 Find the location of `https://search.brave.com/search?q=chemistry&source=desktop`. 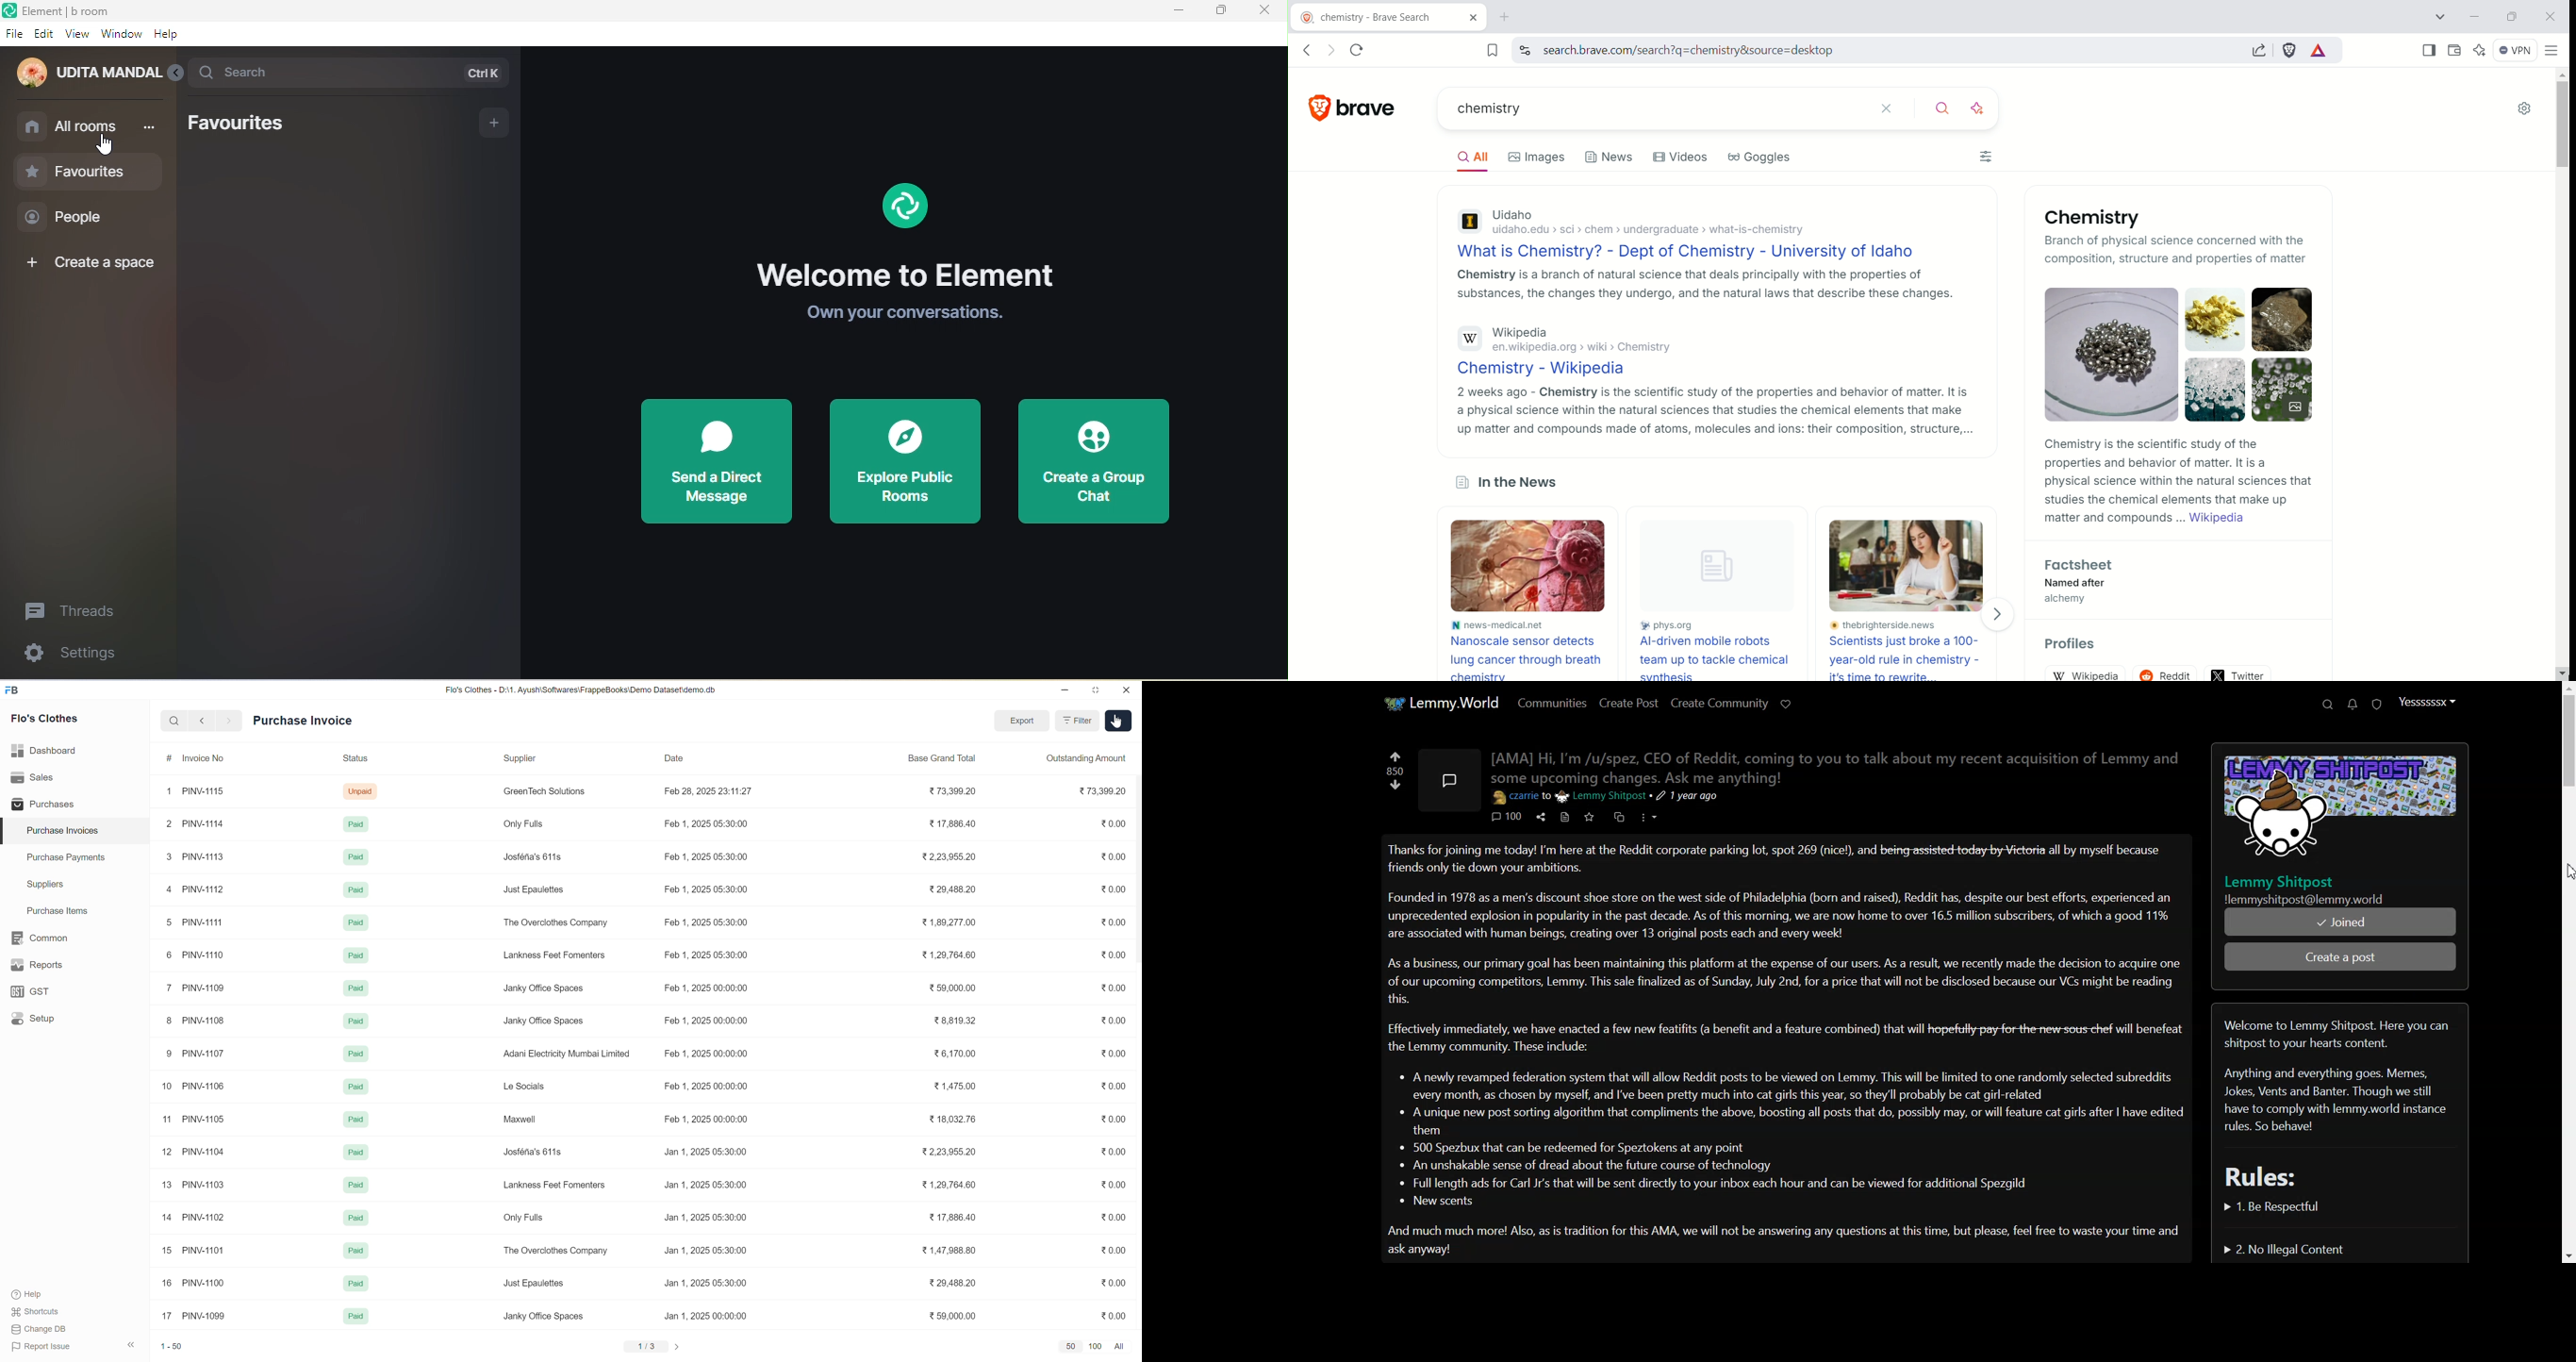

https://search.brave.com/search?q=chemistry&source=desktop is located at coordinates (1710, 51).